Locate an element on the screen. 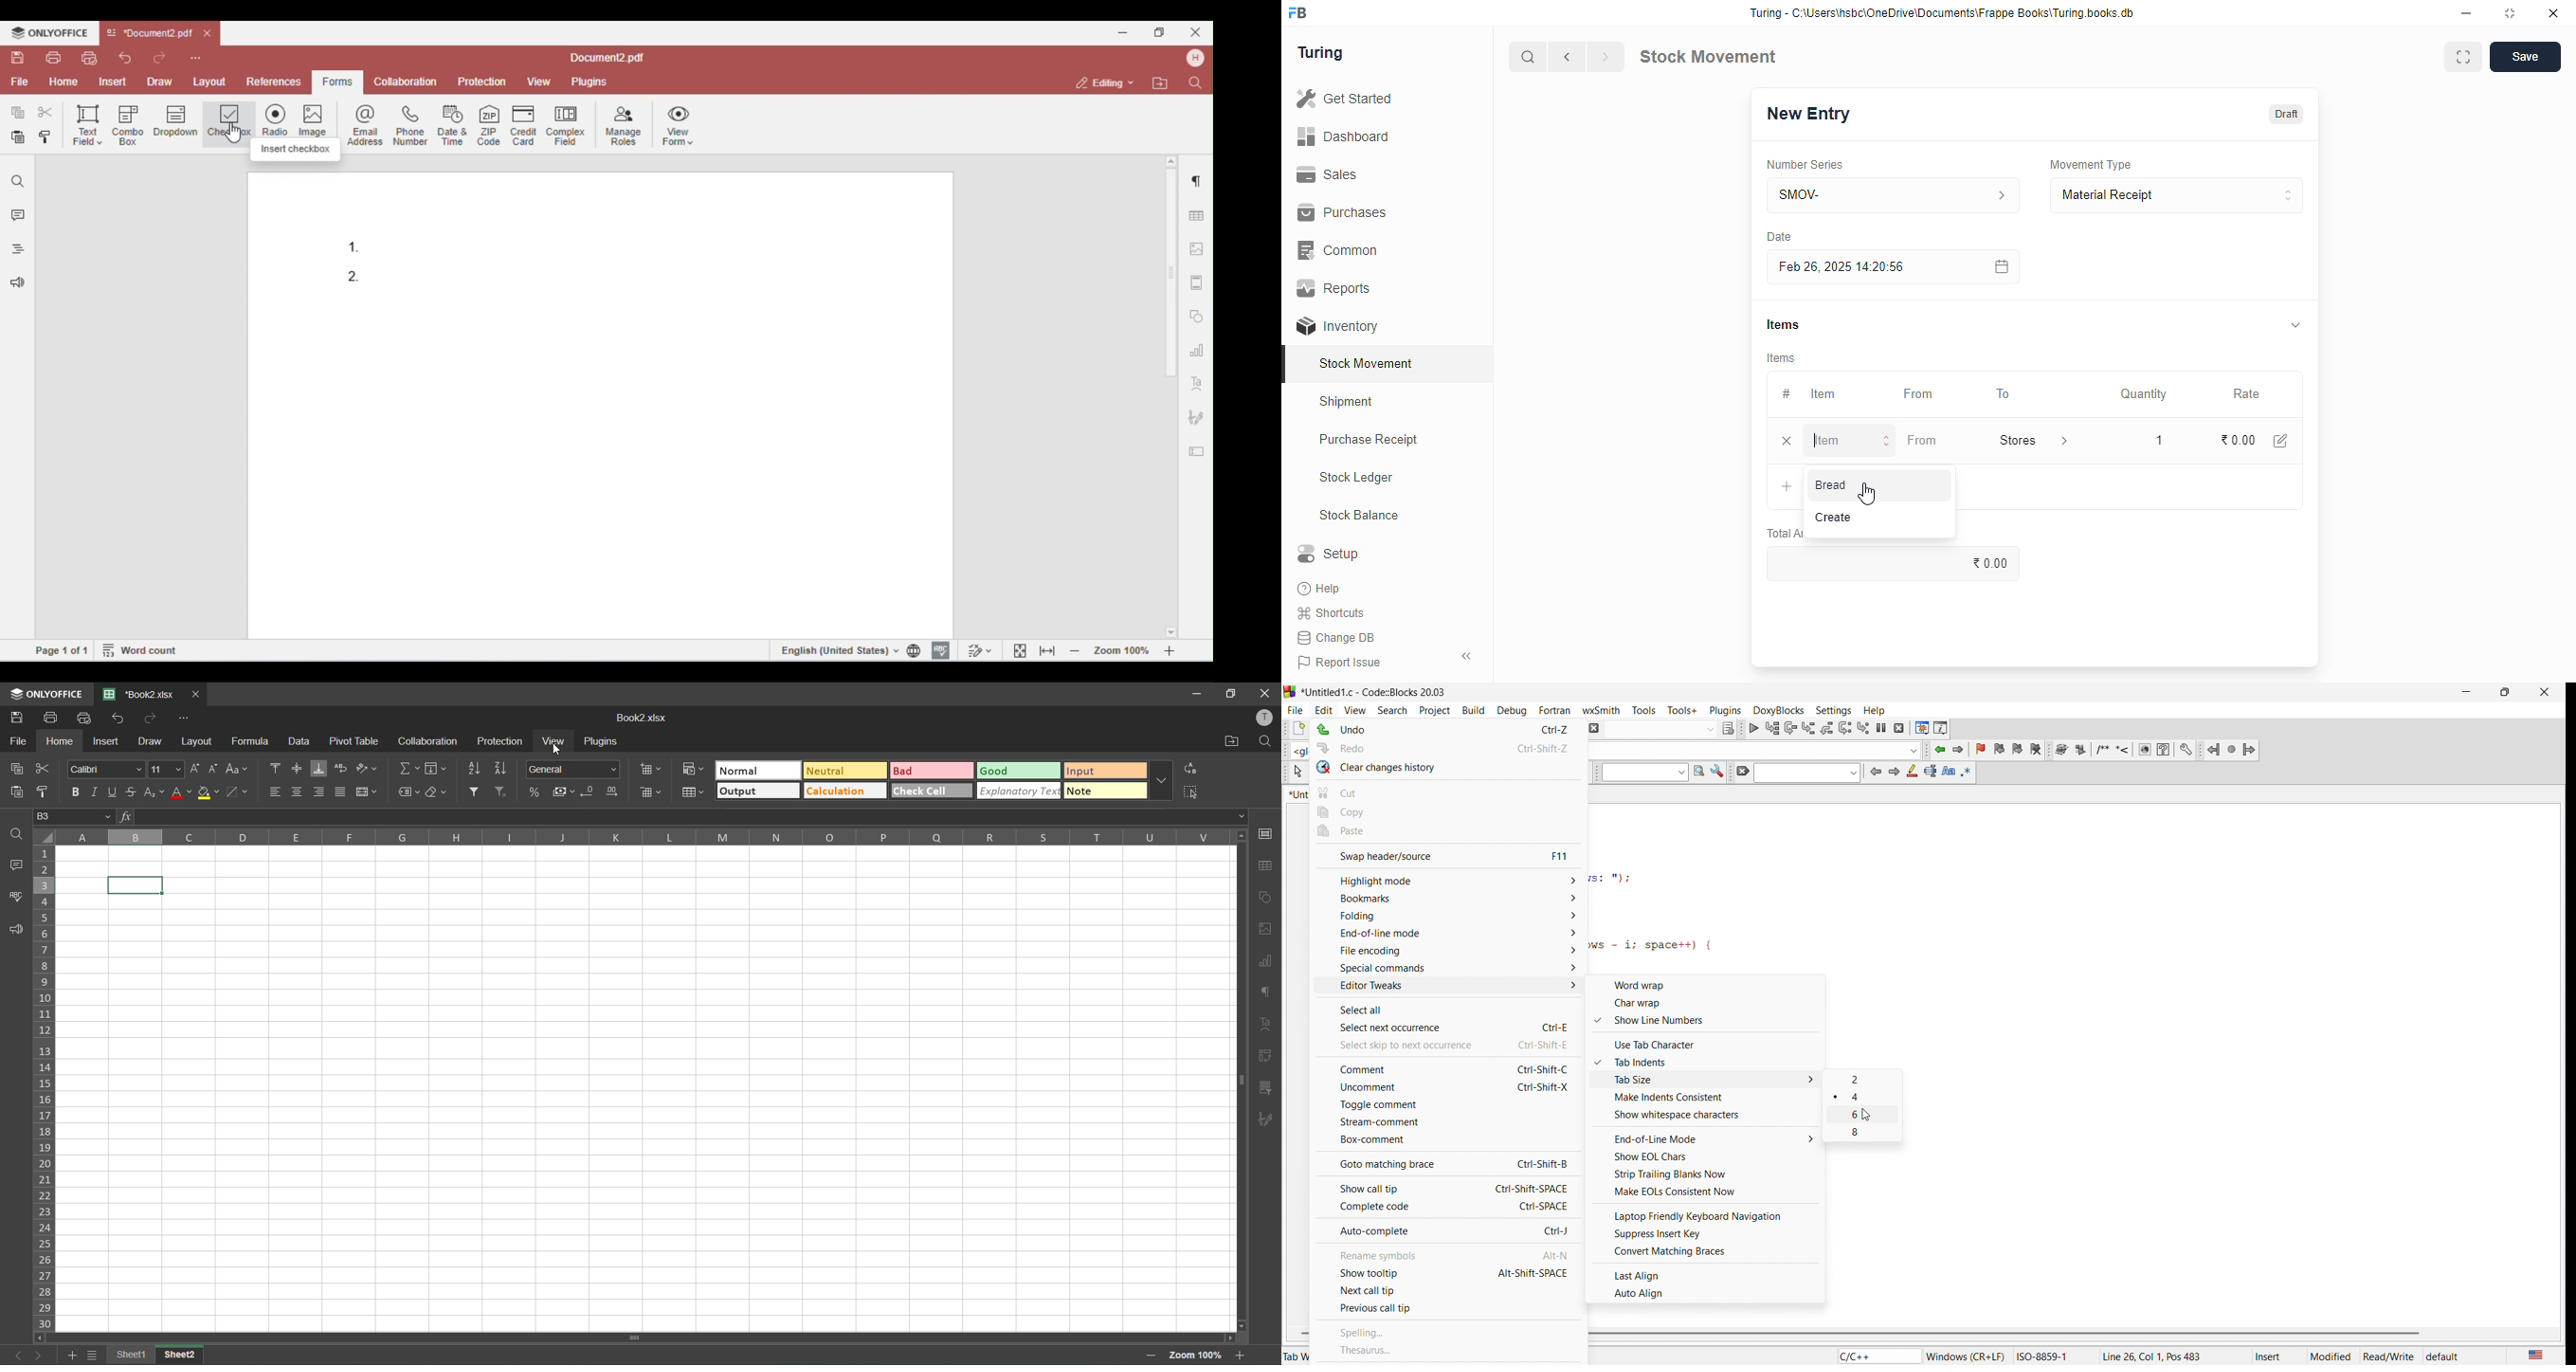  dashboard is located at coordinates (1343, 137).